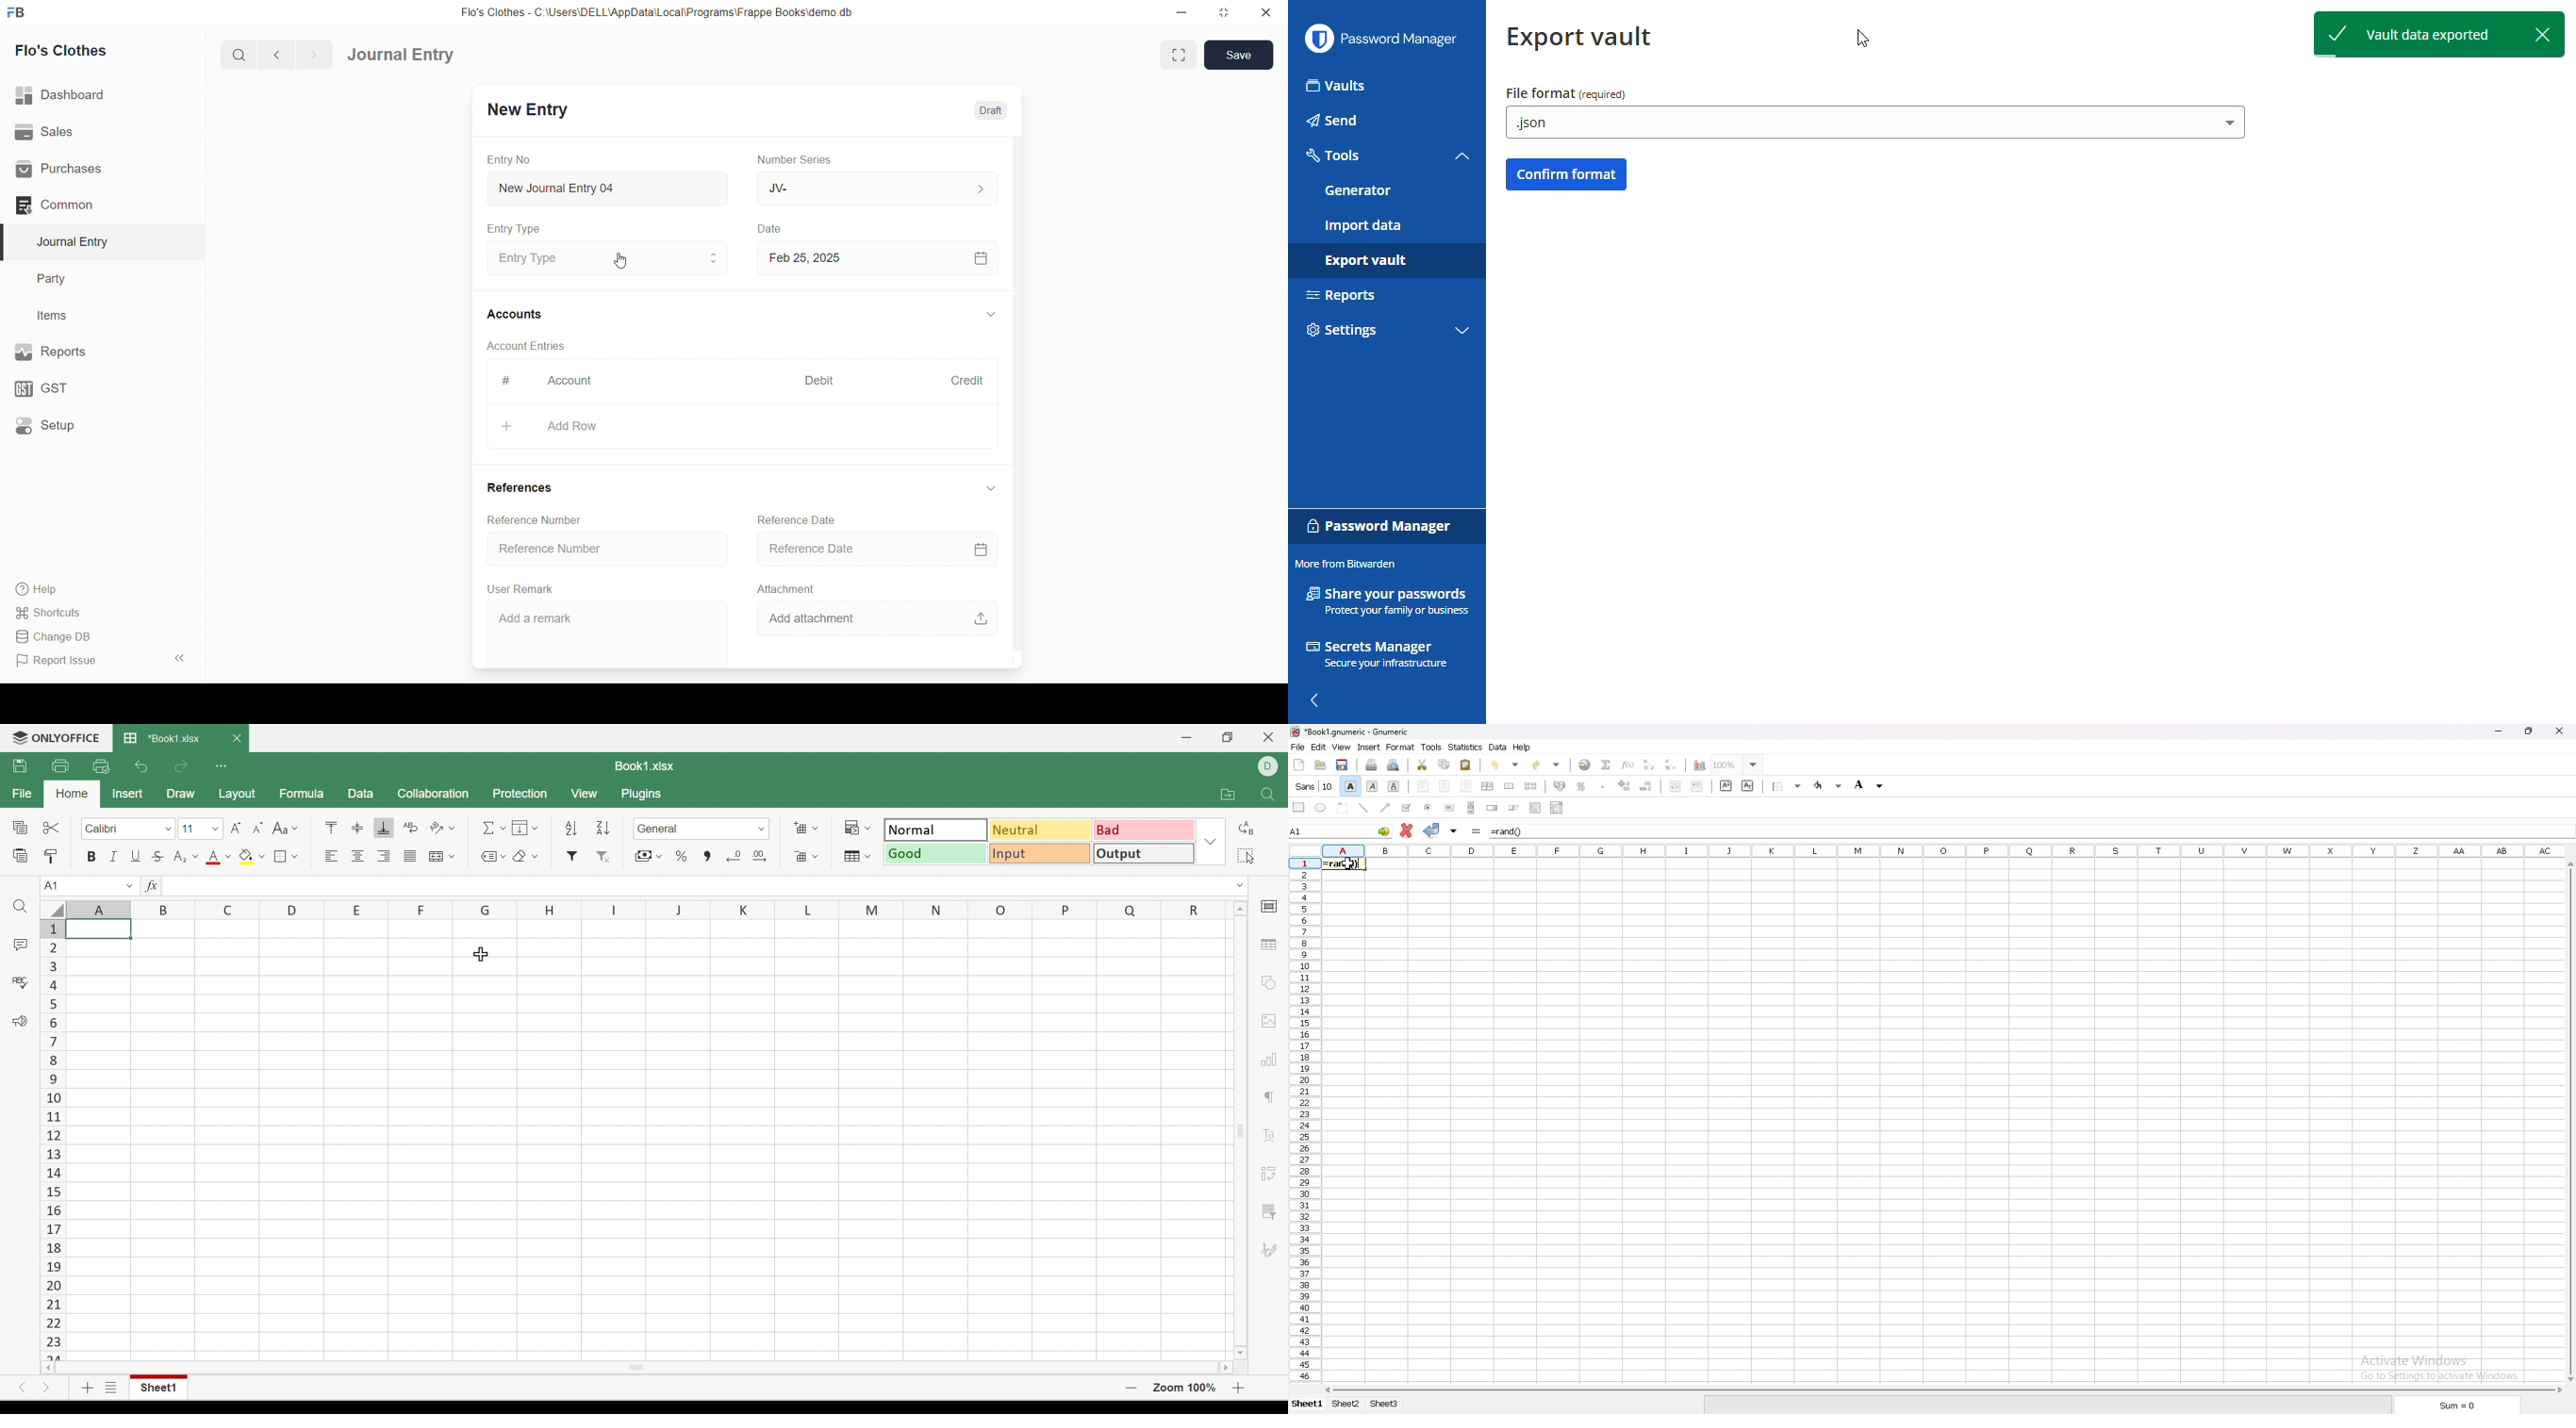 Image resolution: width=2576 pixels, height=1428 pixels. What do you see at coordinates (405, 55) in the screenshot?
I see `Journal Entry` at bounding box center [405, 55].